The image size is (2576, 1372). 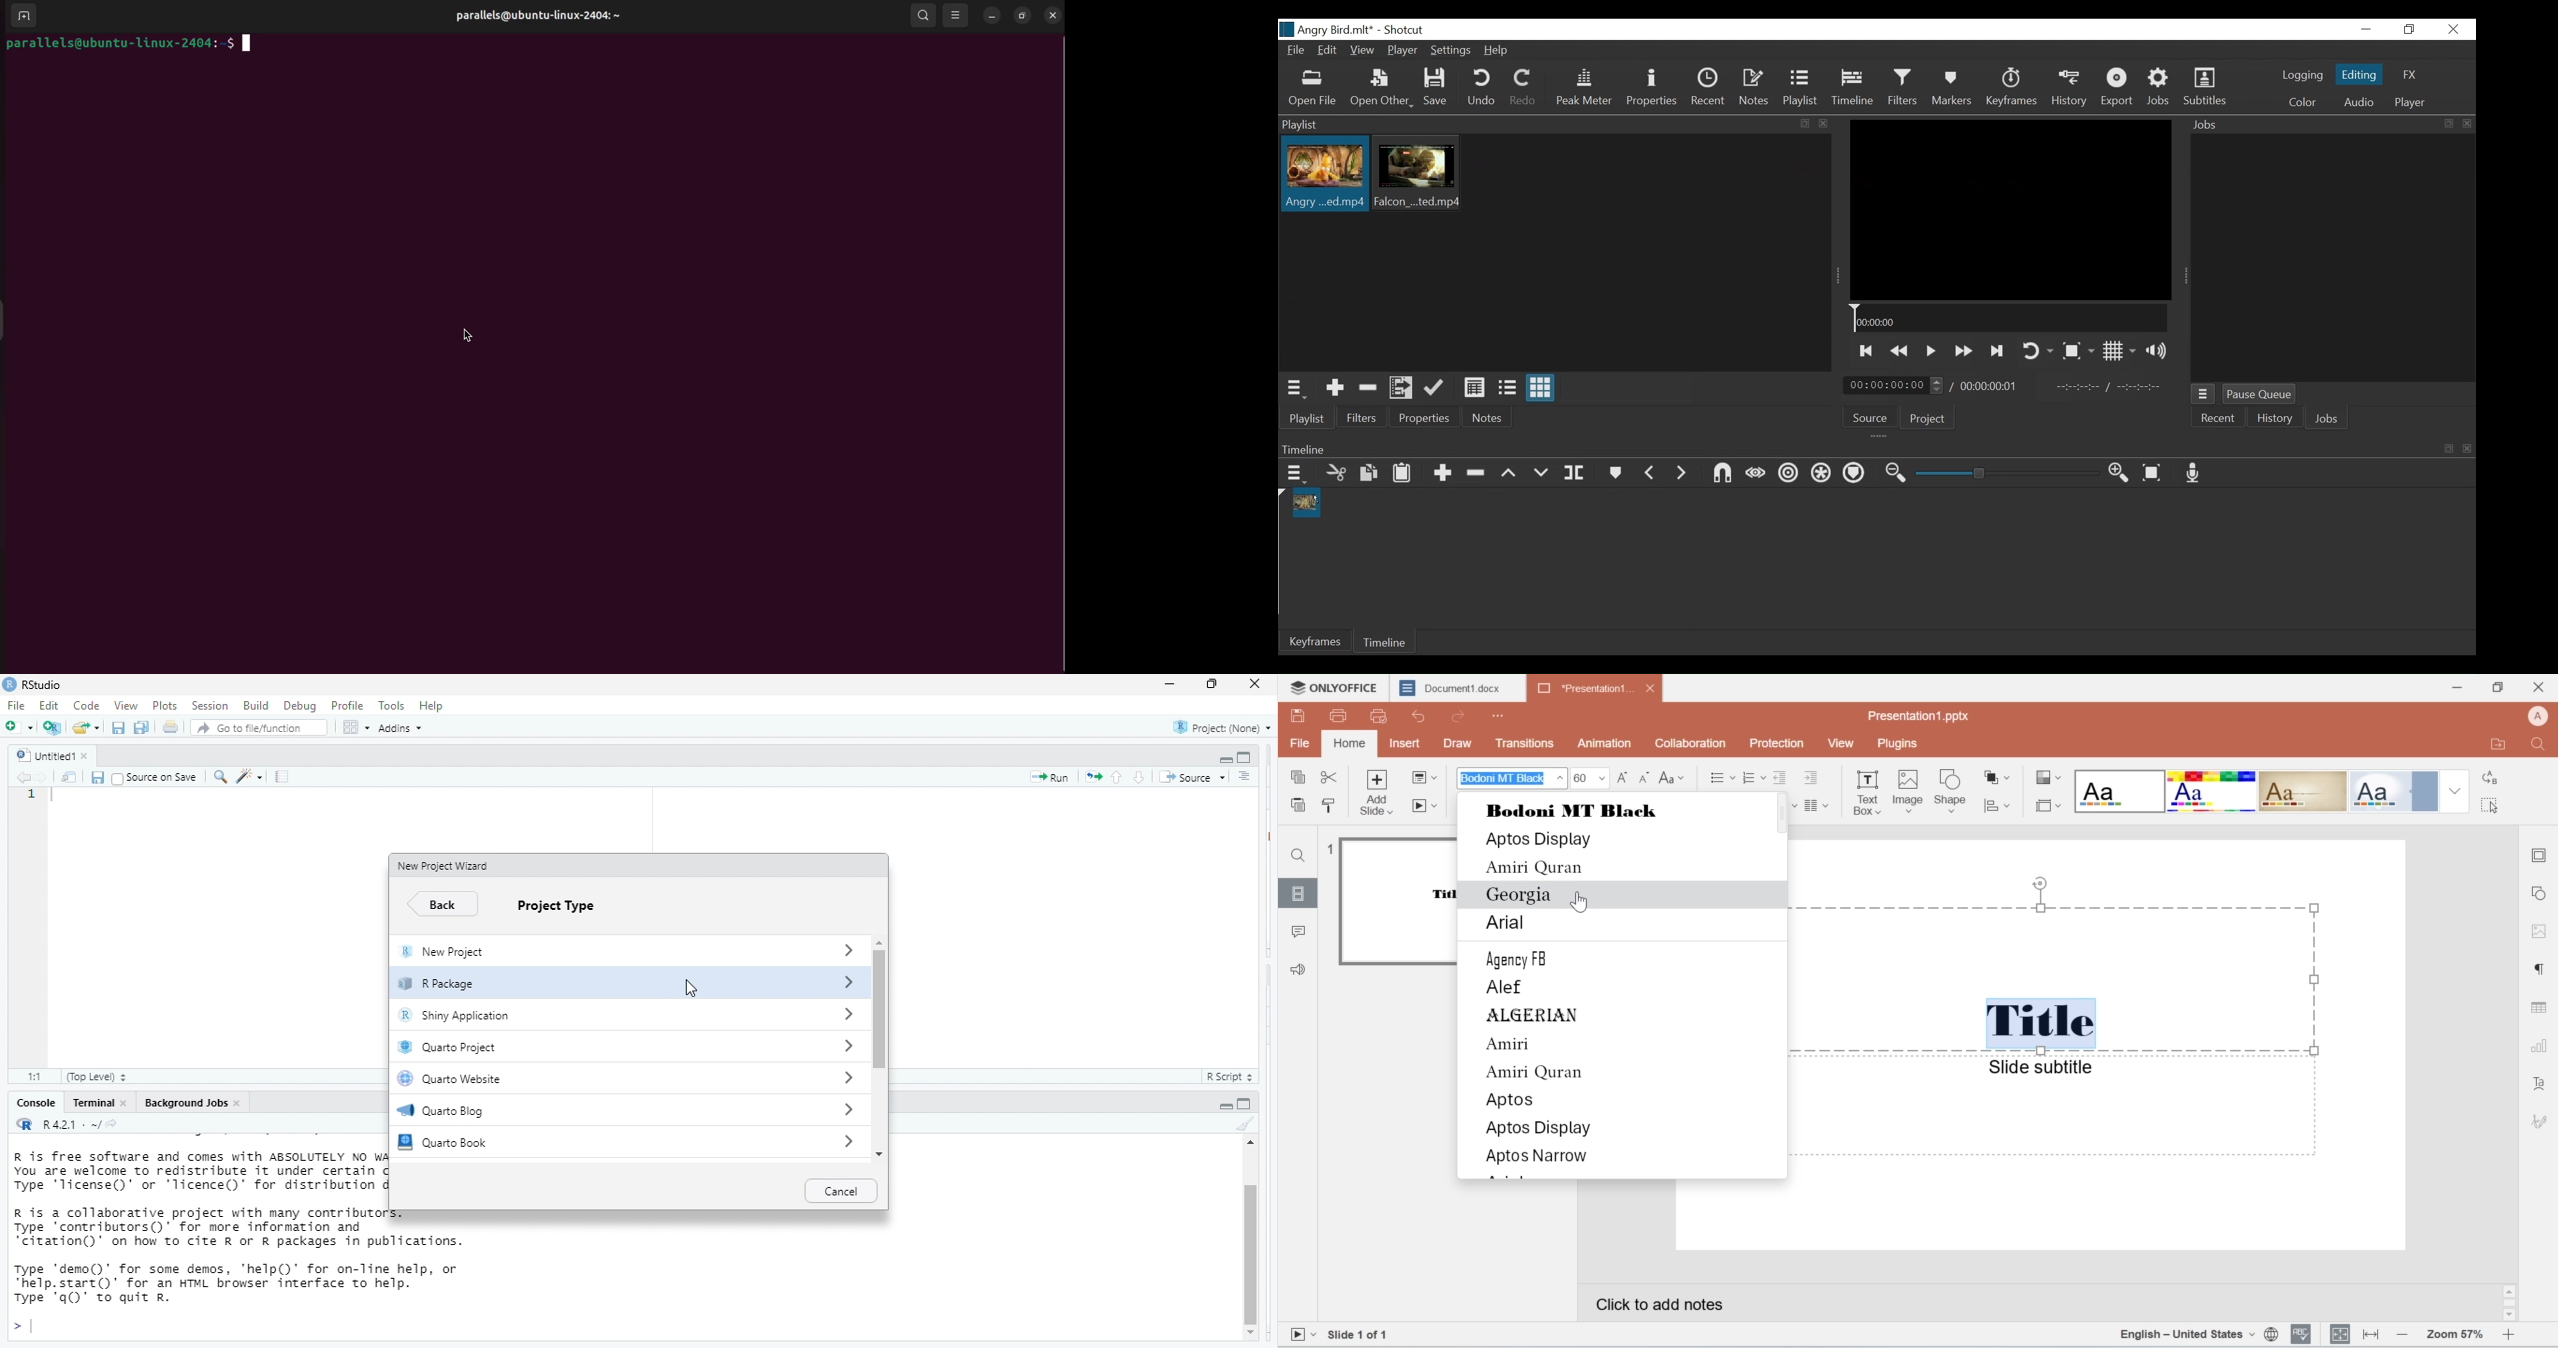 I want to click on border, so click(x=2540, y=853).